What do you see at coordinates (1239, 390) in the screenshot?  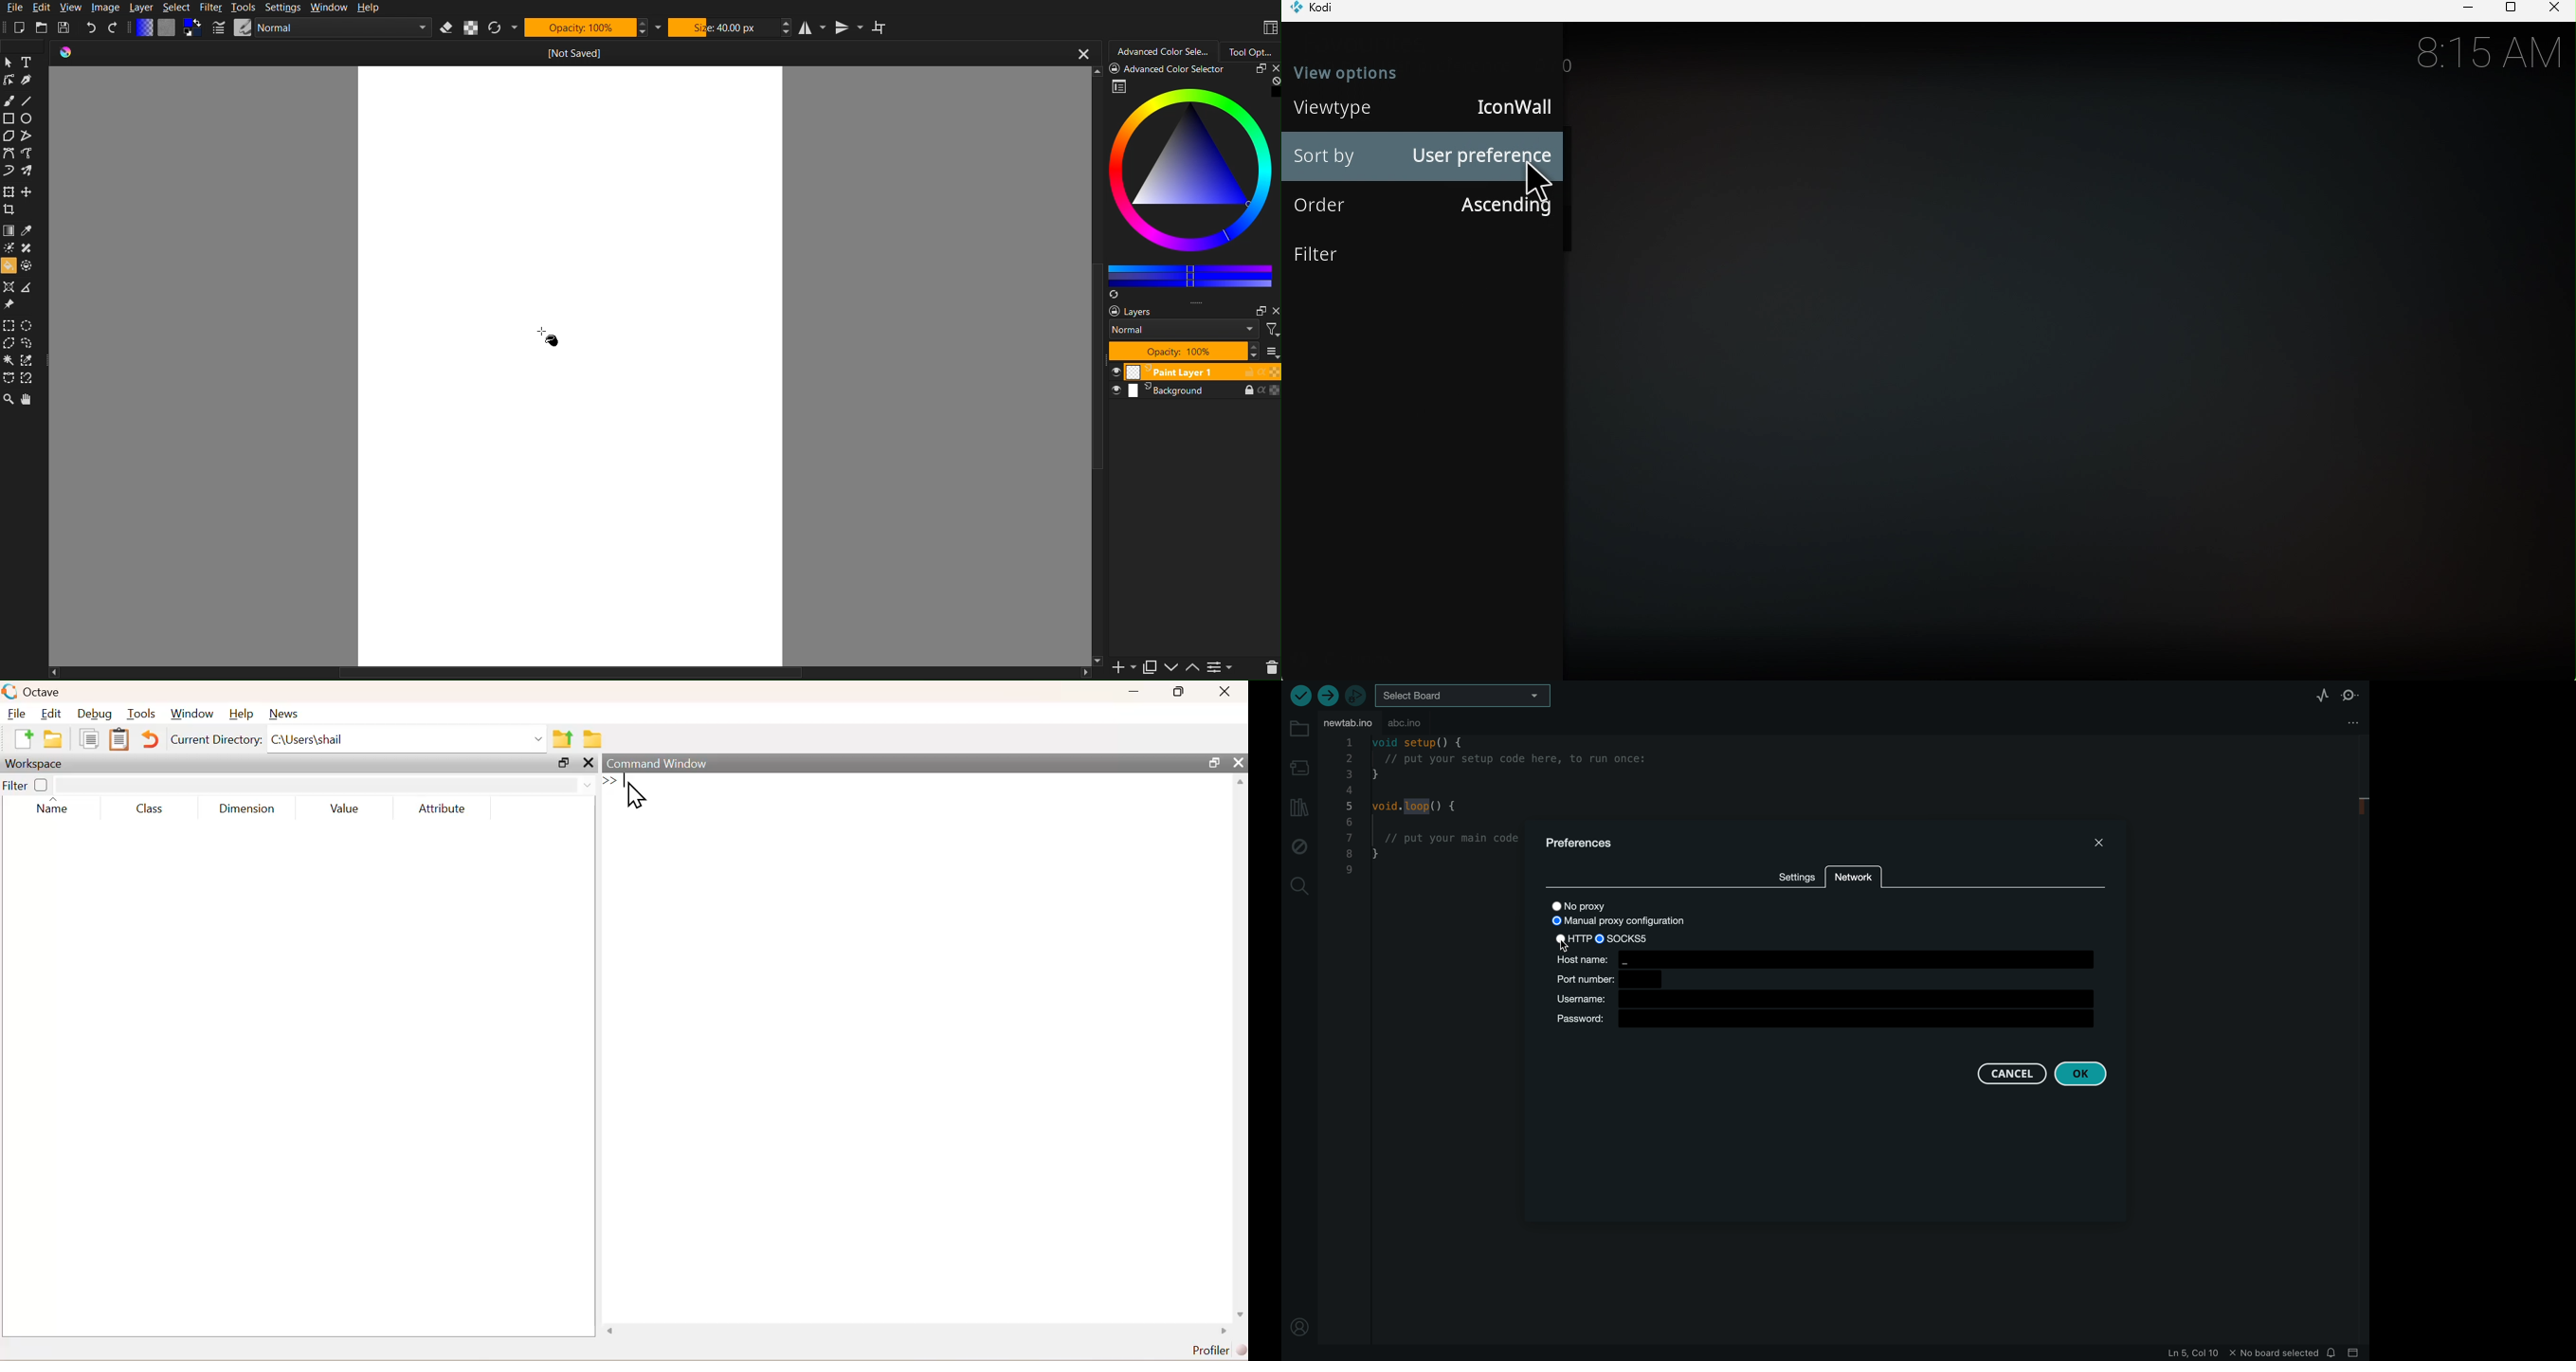 I see `lock` at bounding box center [1239, 390].